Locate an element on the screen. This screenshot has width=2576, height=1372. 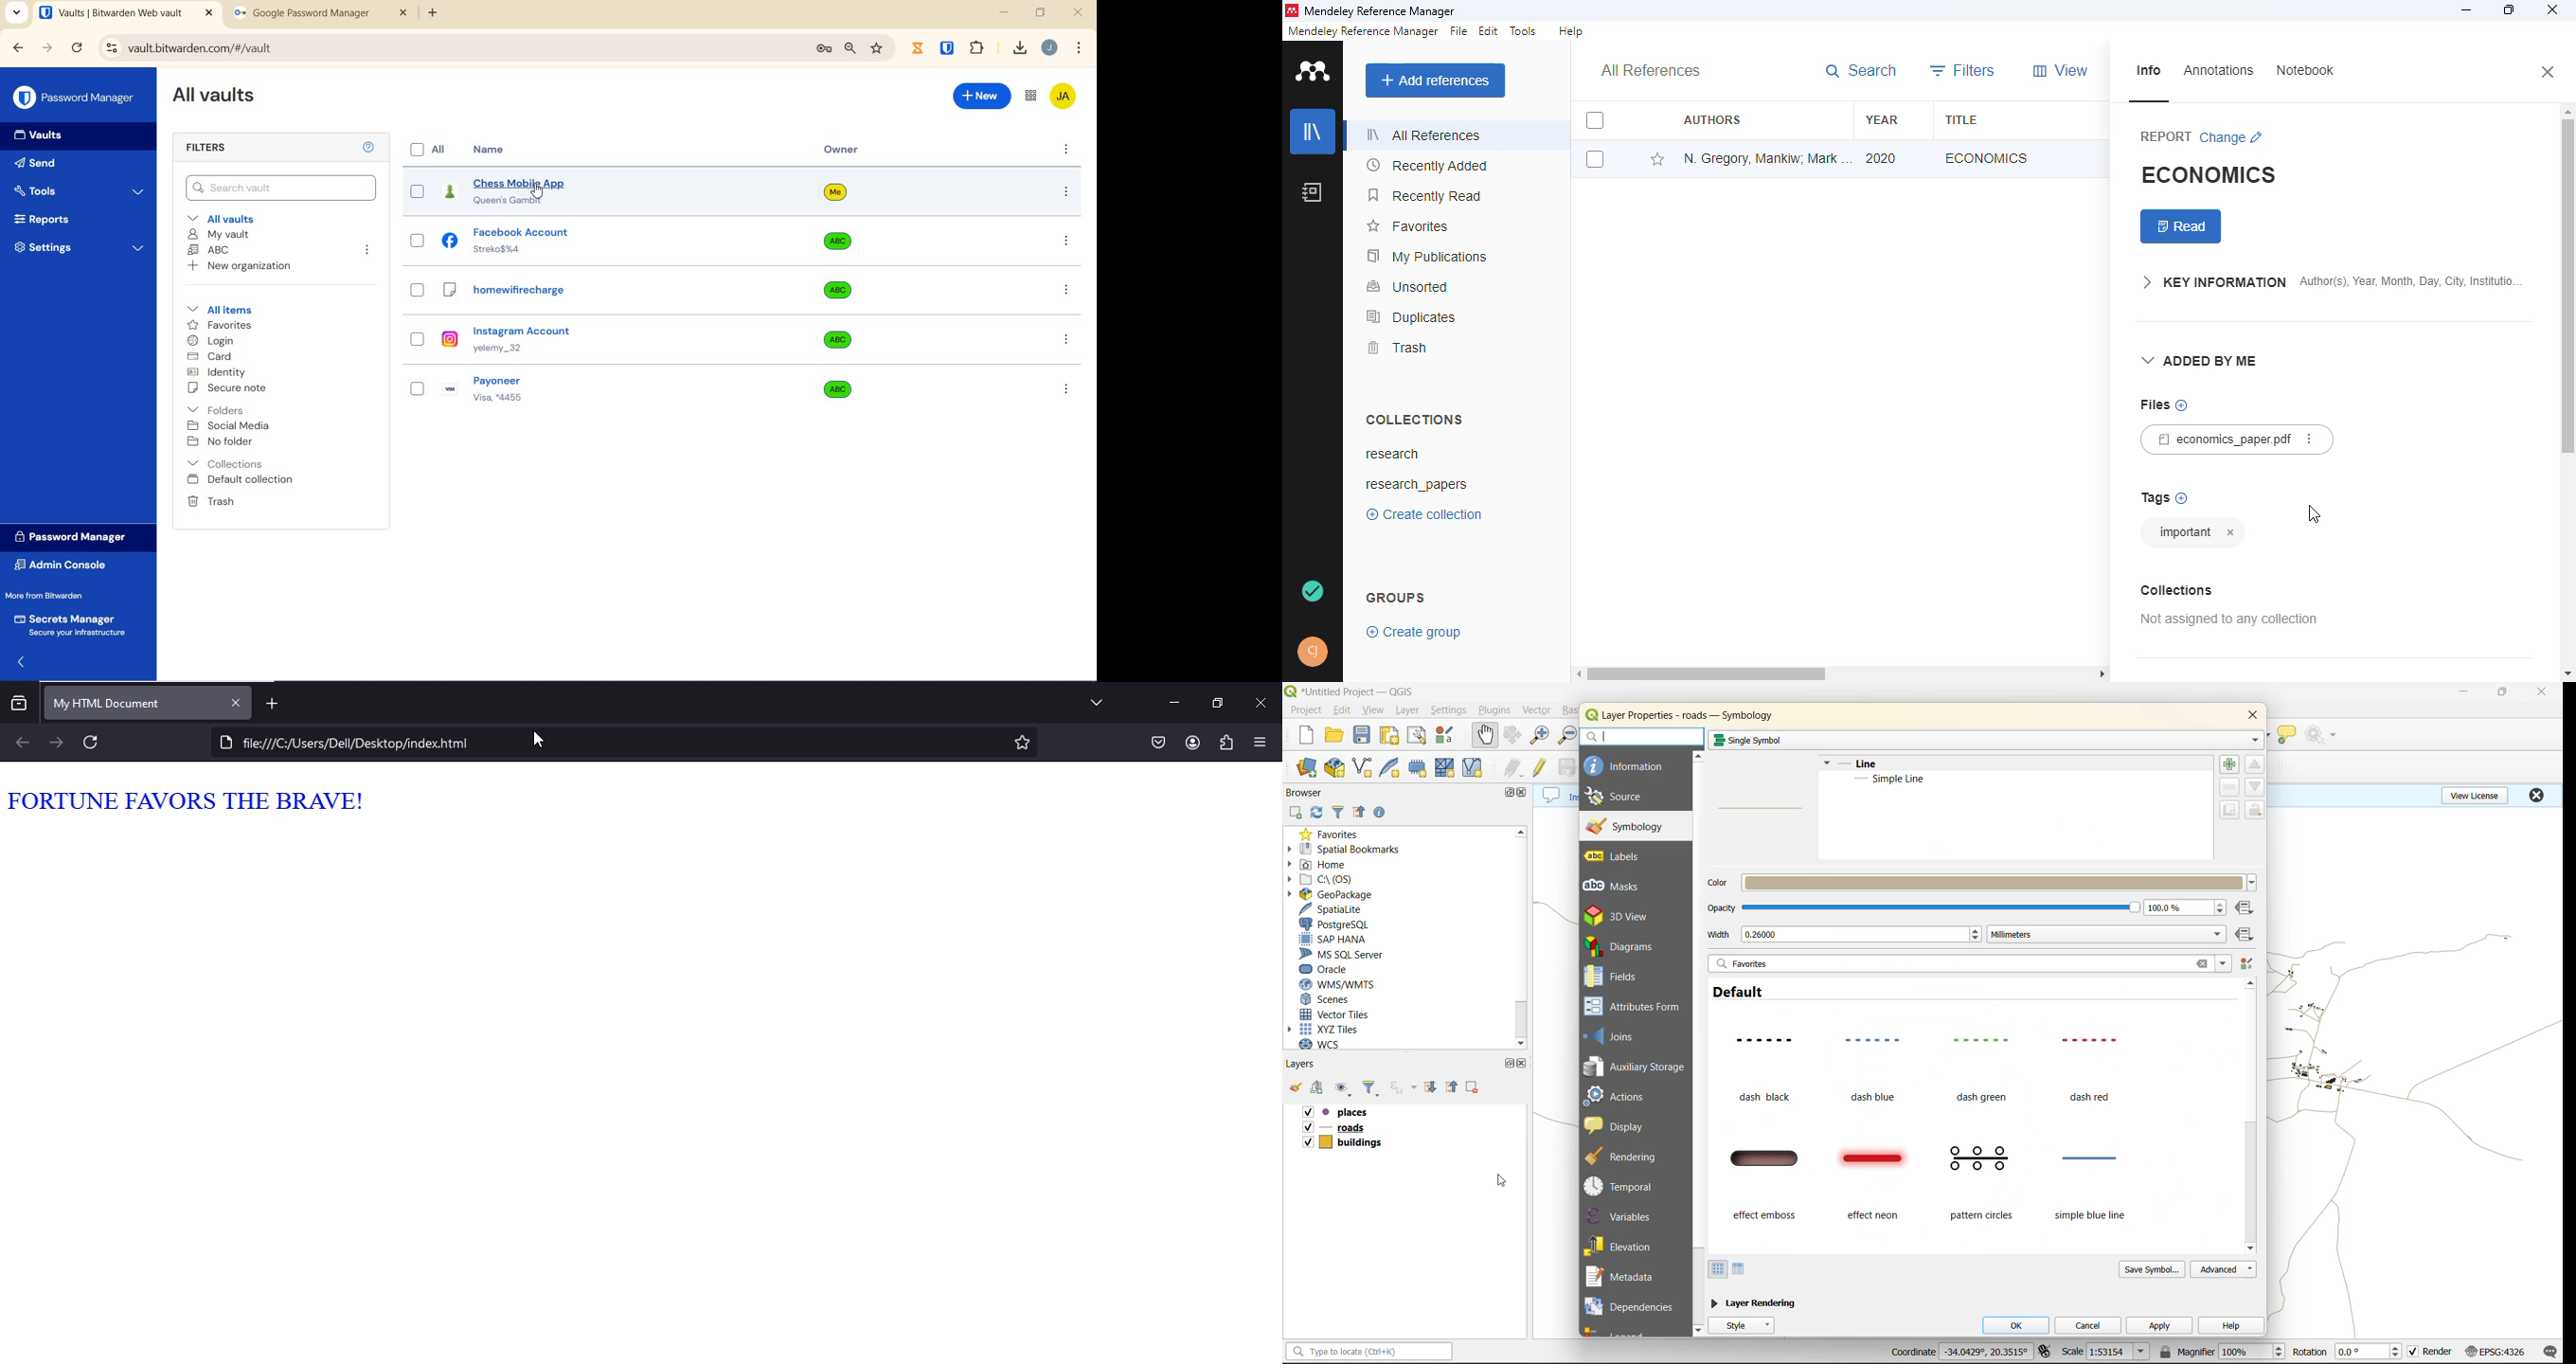
collections is located at coordinates (2175, 590).